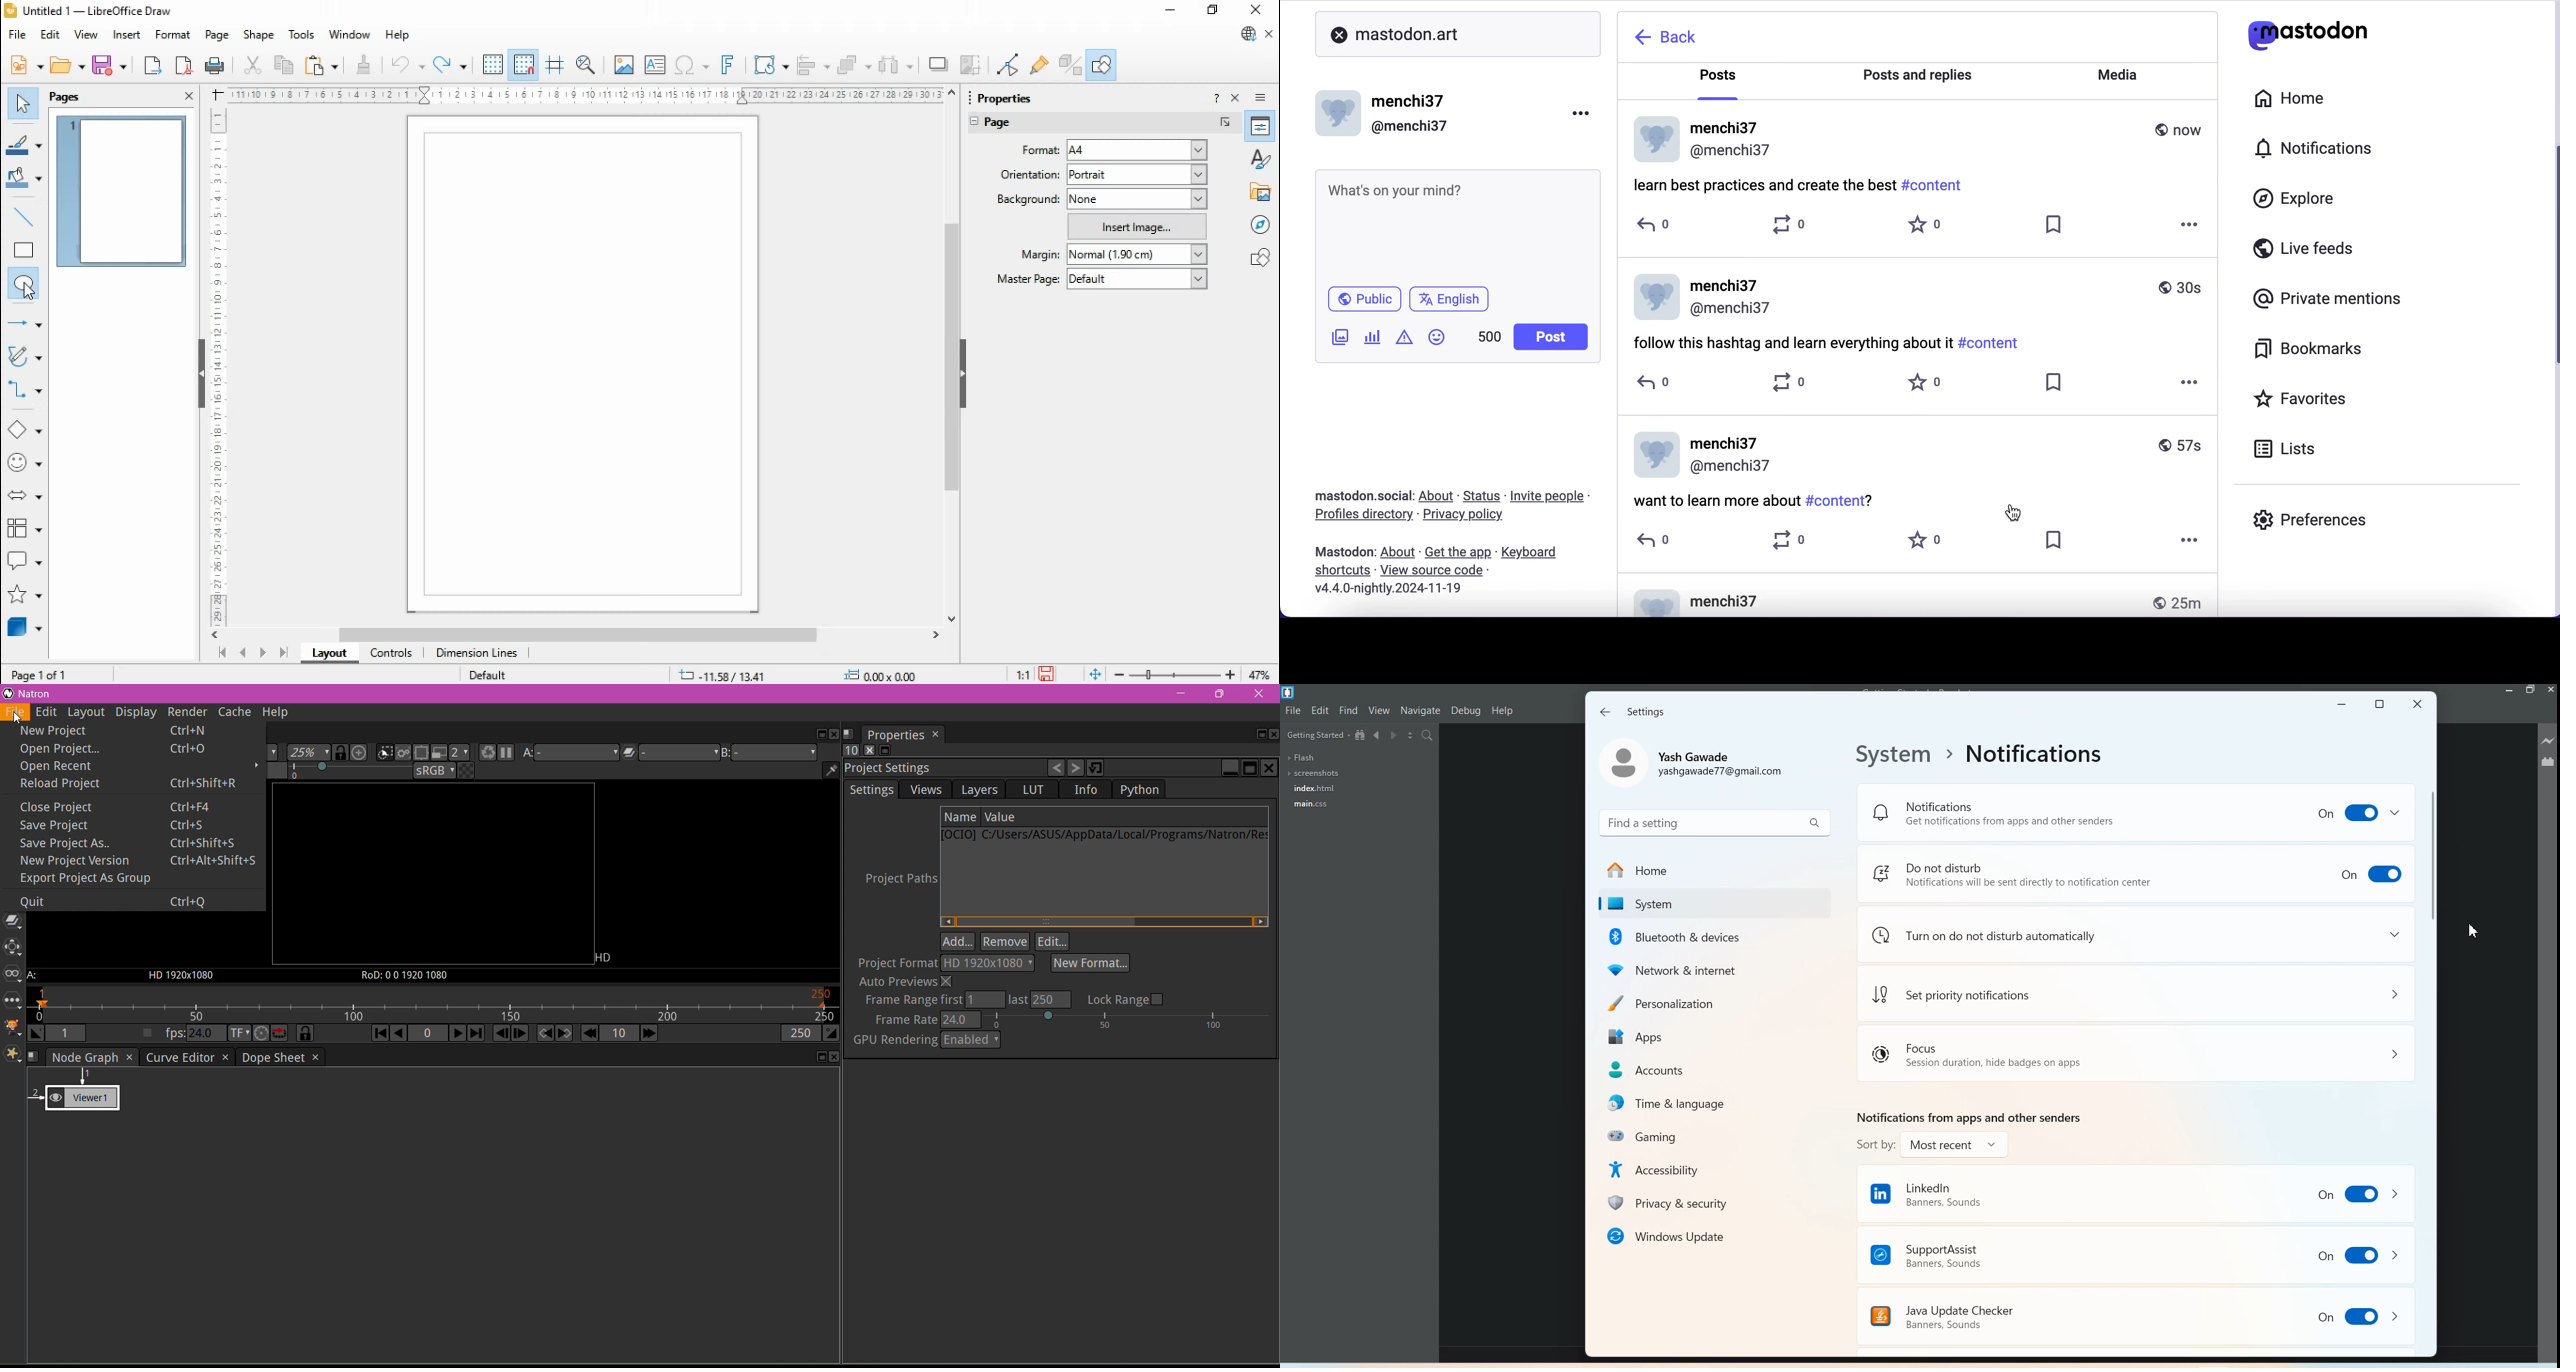 The height and width of the screenshot is (1372, 2576). What do you see at coordinates (896, 66) in the screenshot?
I see `select at least three objects to distribute` at bounding box center [896, 66].